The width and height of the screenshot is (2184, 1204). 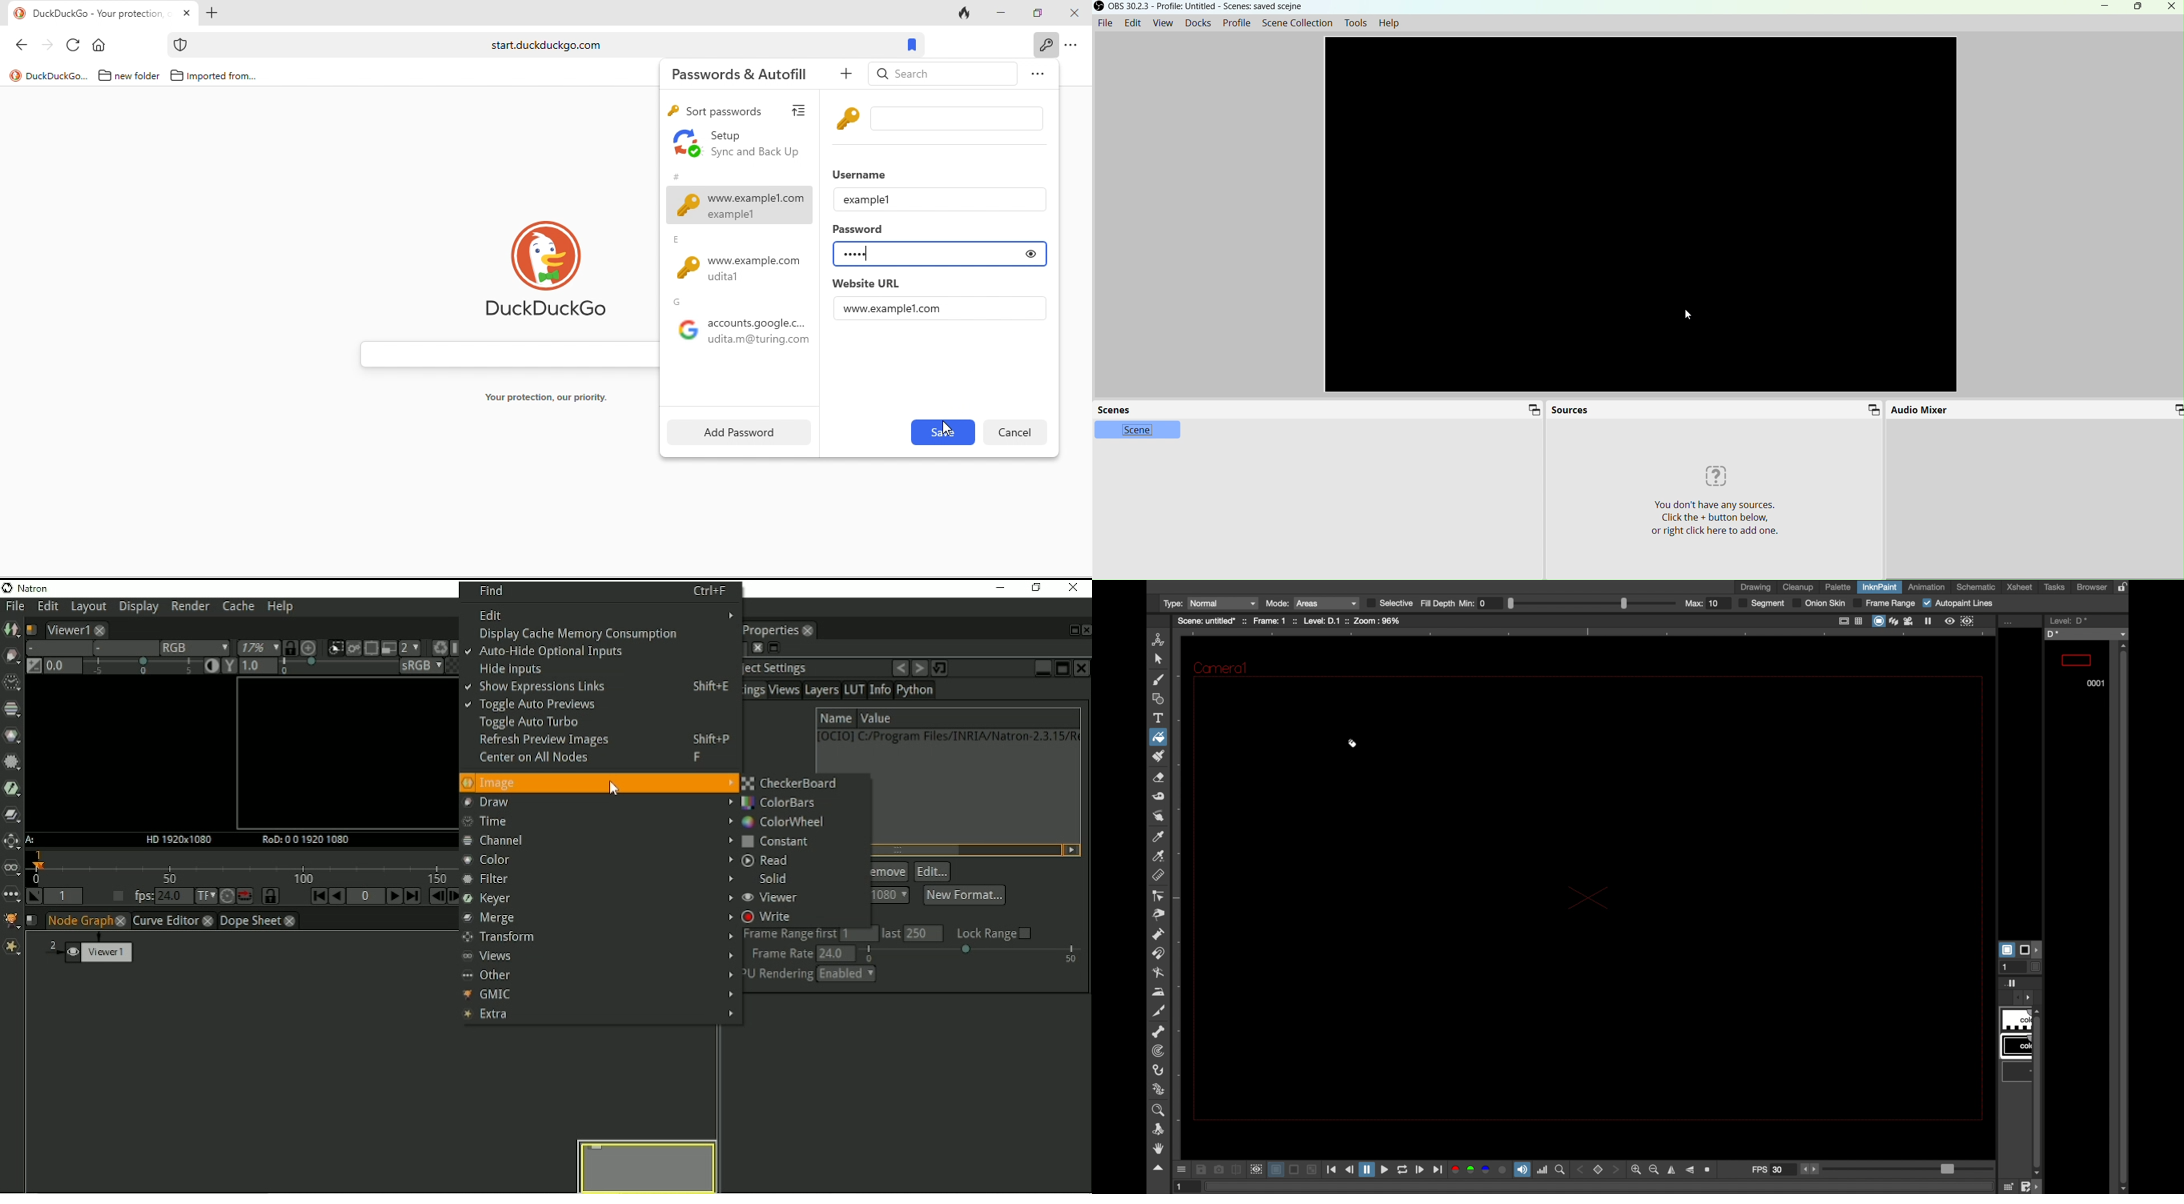 What do you see at coordinates (1875, 411) in the screenshot?
I see `Minimize` at bounding box center [1875, 411].